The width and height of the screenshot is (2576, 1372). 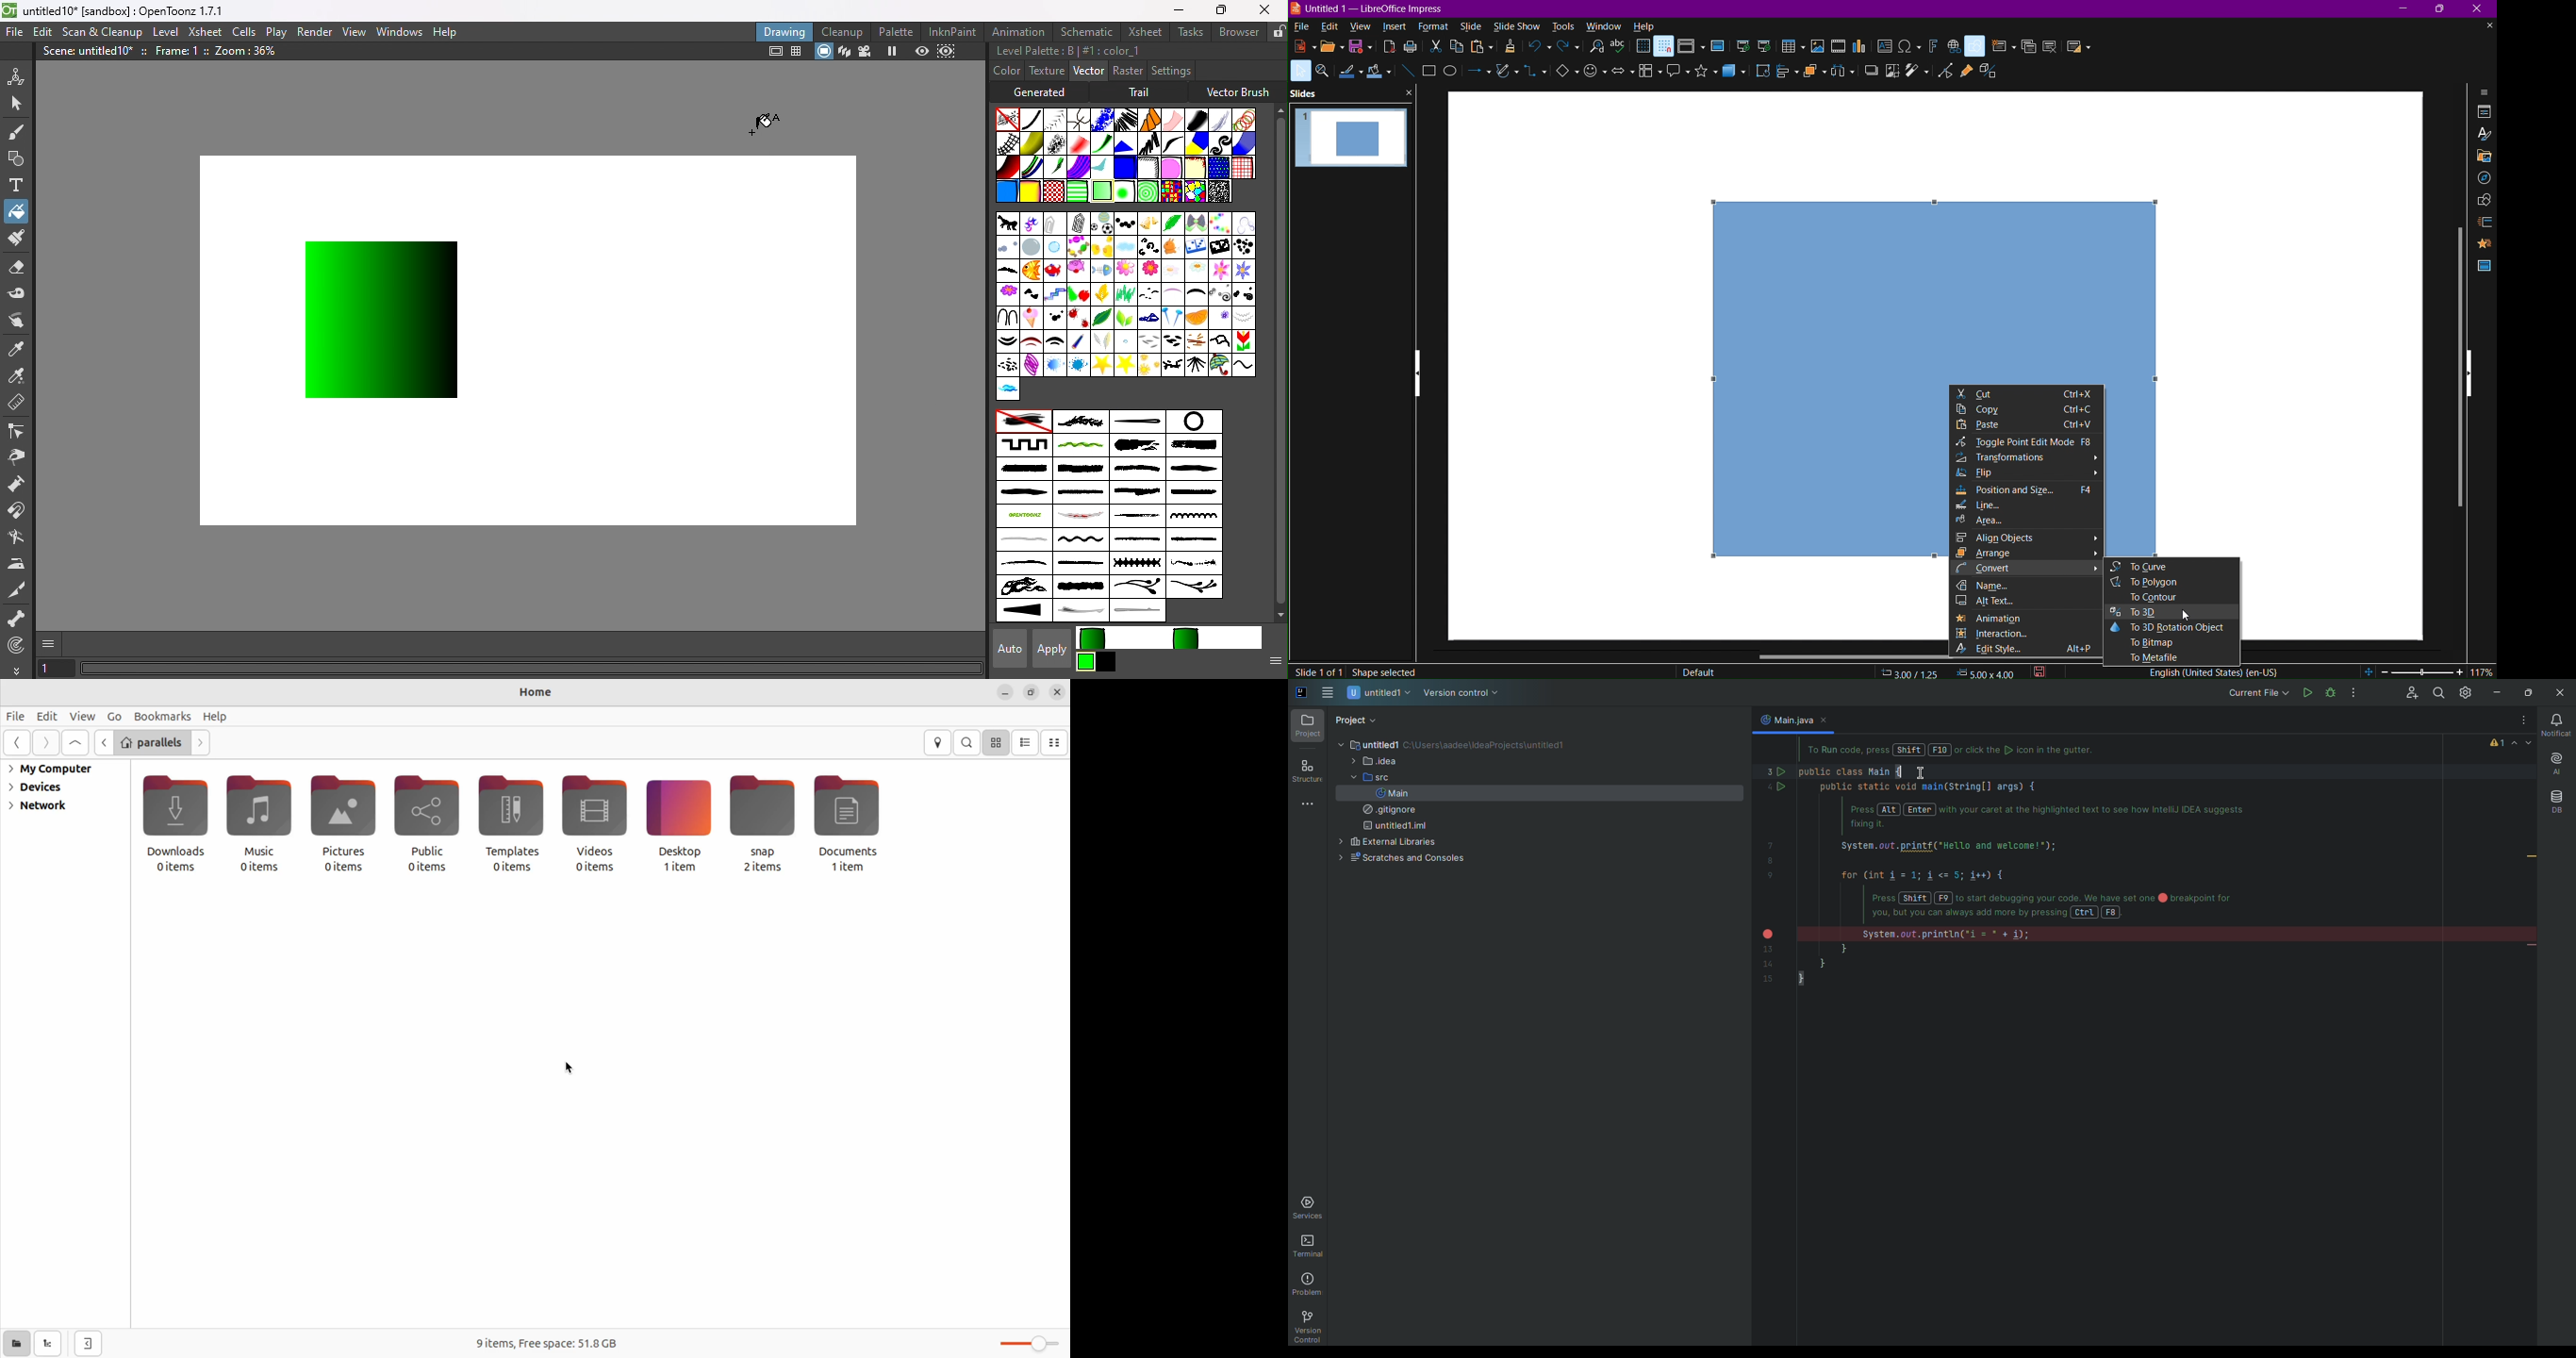 I want to click on Select, so click(x=1300, y=71).